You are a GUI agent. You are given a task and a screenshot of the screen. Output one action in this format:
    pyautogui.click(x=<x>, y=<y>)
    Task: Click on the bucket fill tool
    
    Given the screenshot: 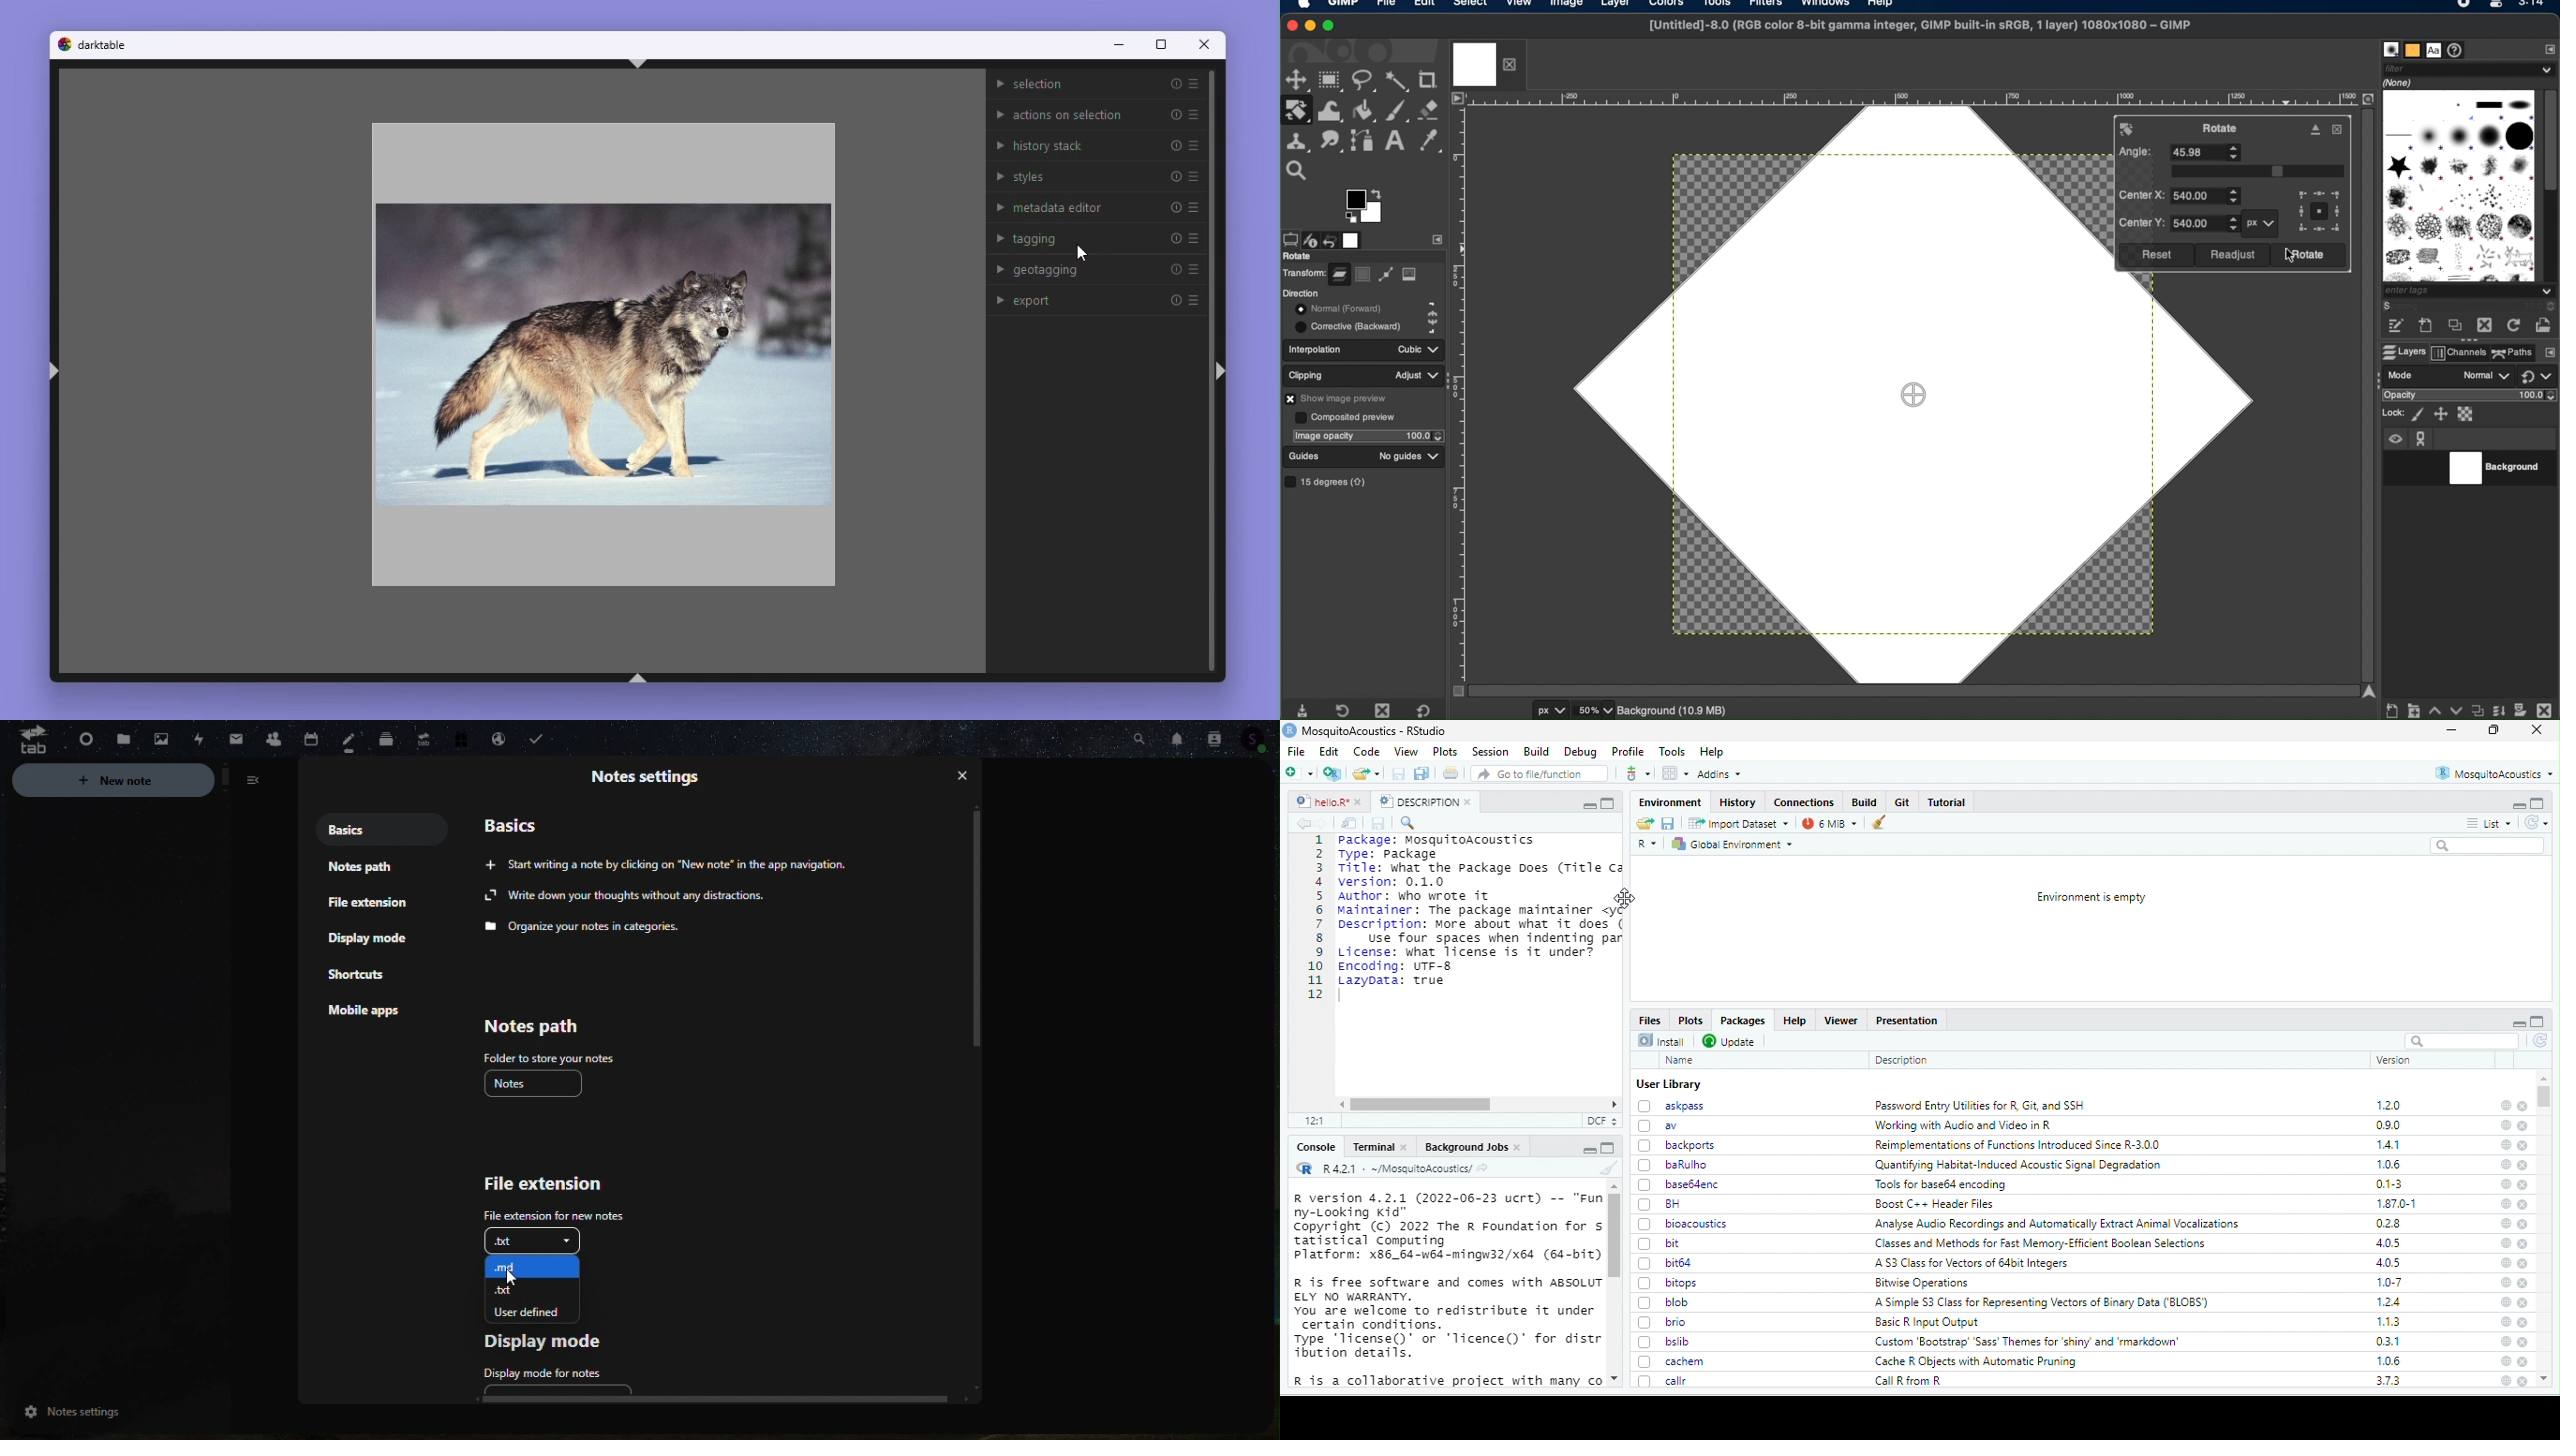 What is the action you would take?
    pyautogui.click(x=1365, y=110)
    